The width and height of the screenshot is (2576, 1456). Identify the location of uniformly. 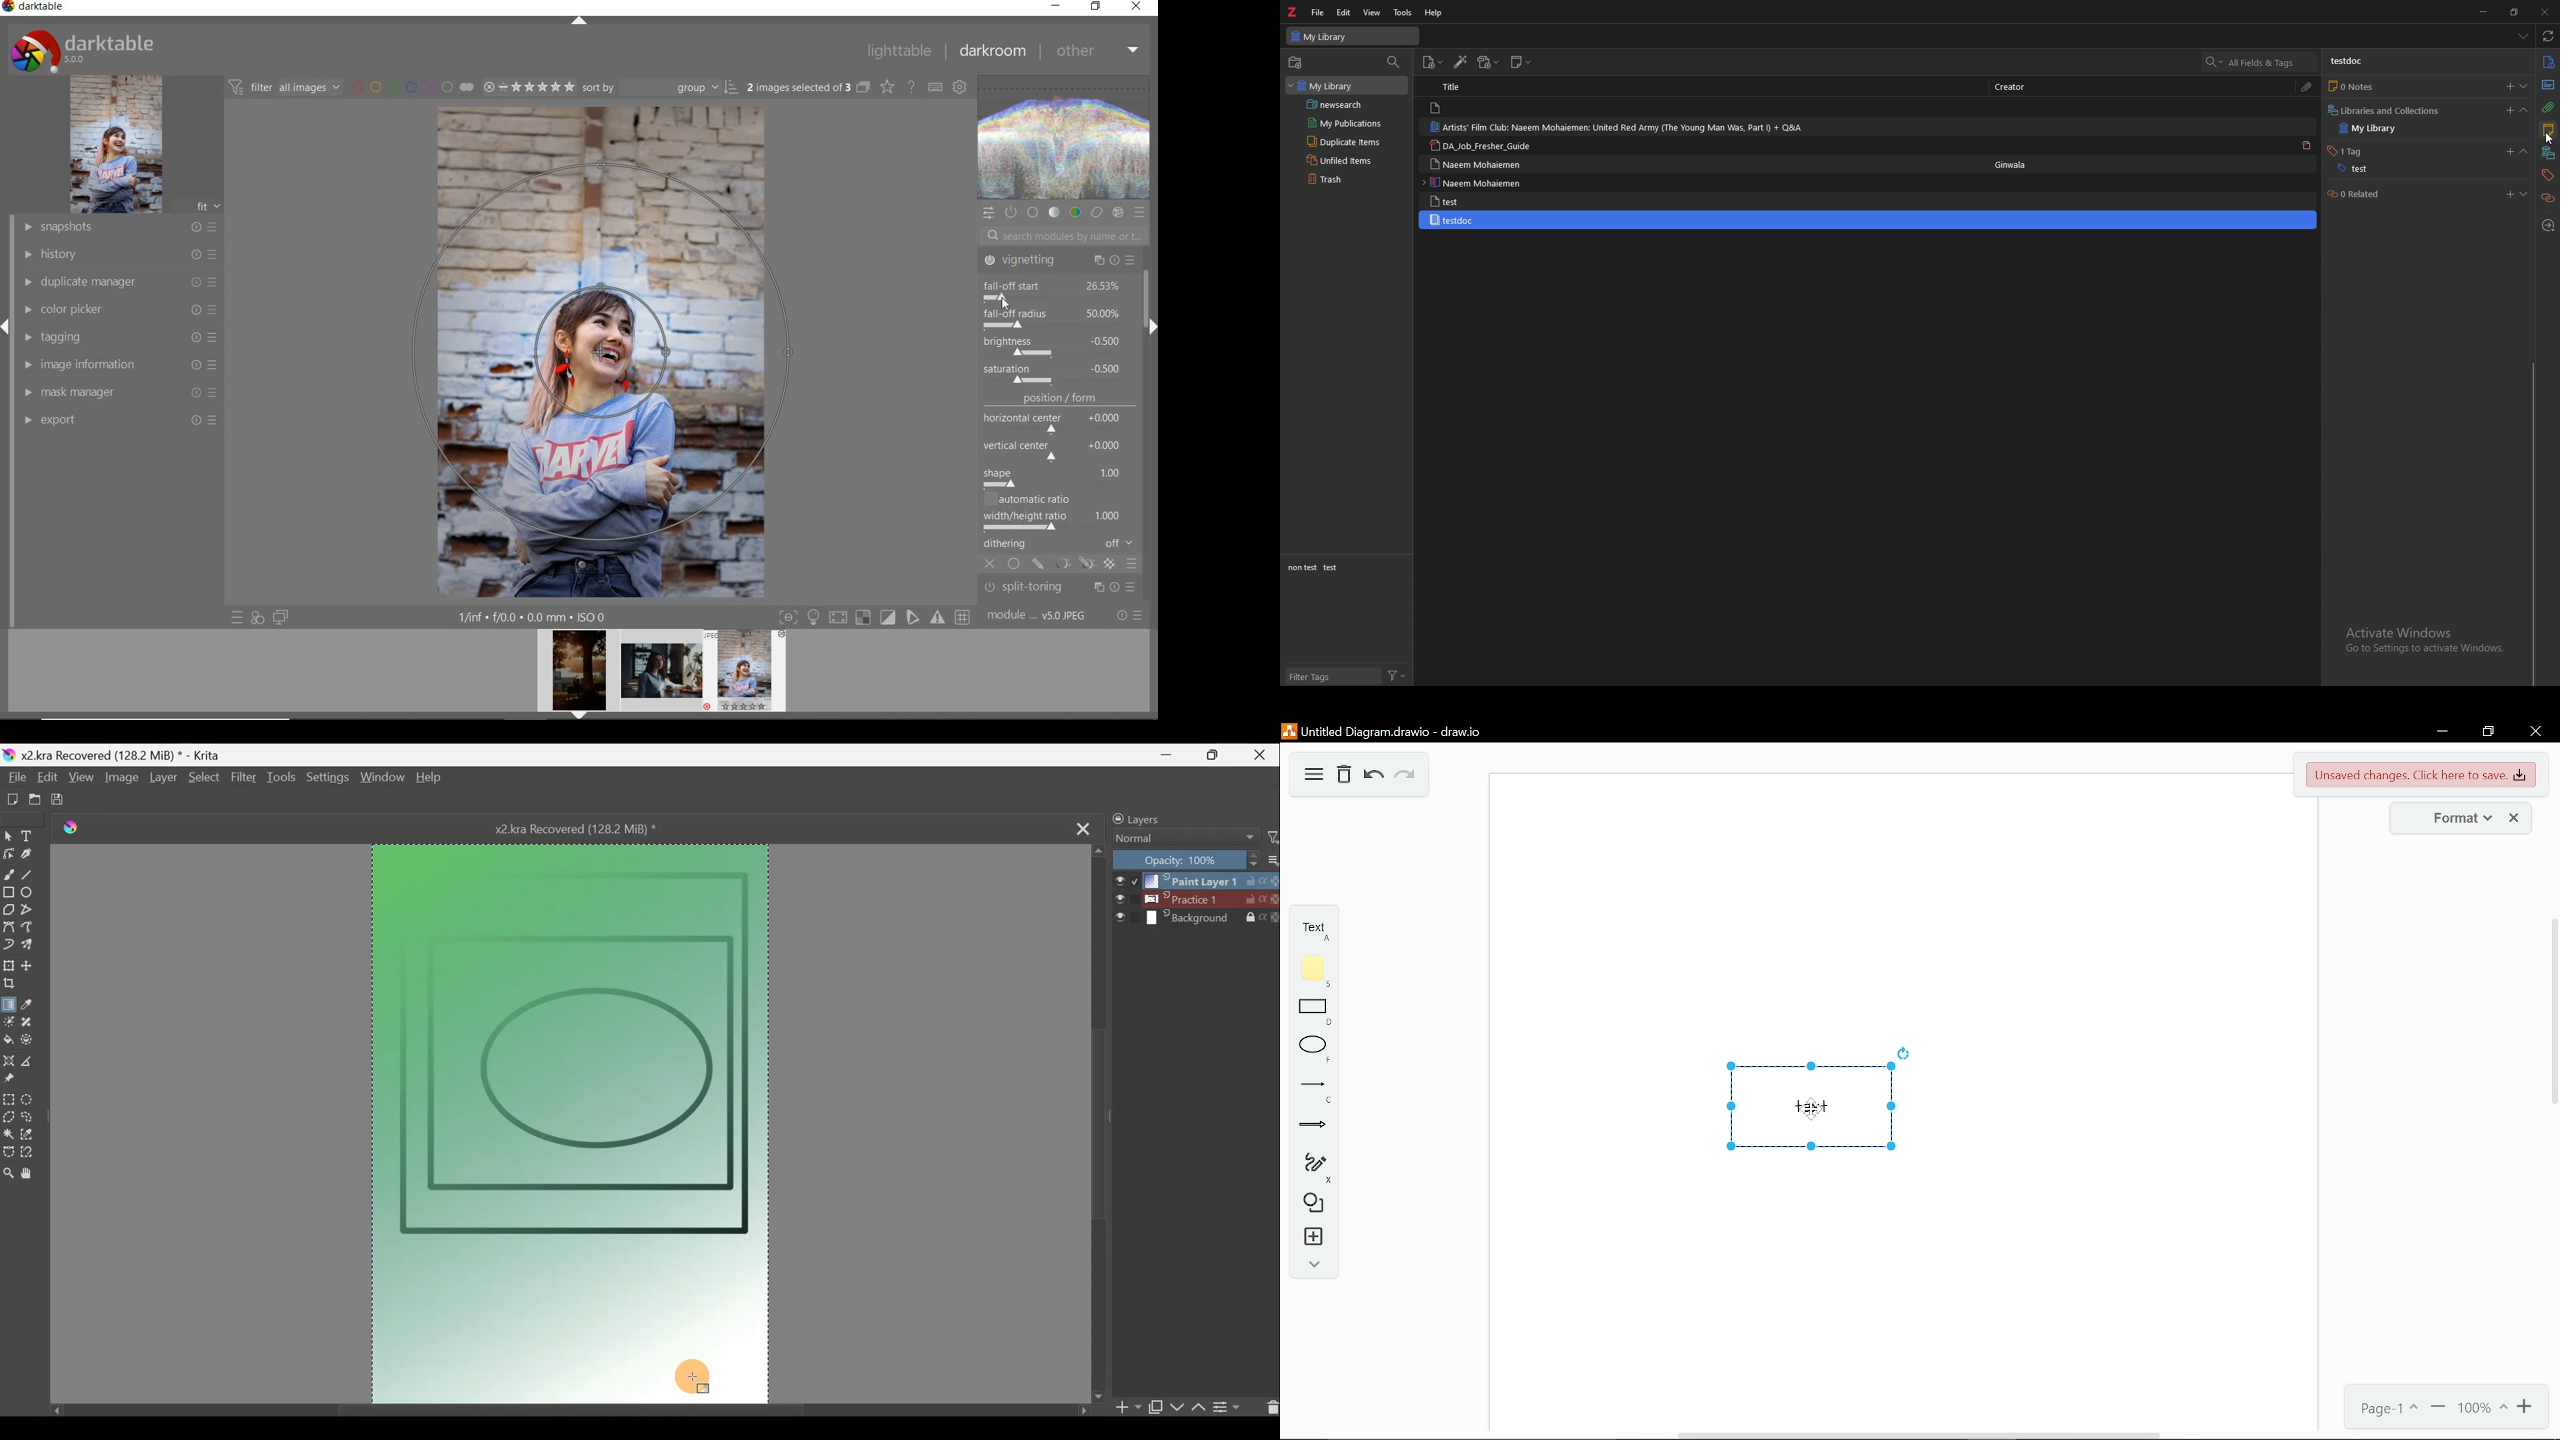
(1015, 565).